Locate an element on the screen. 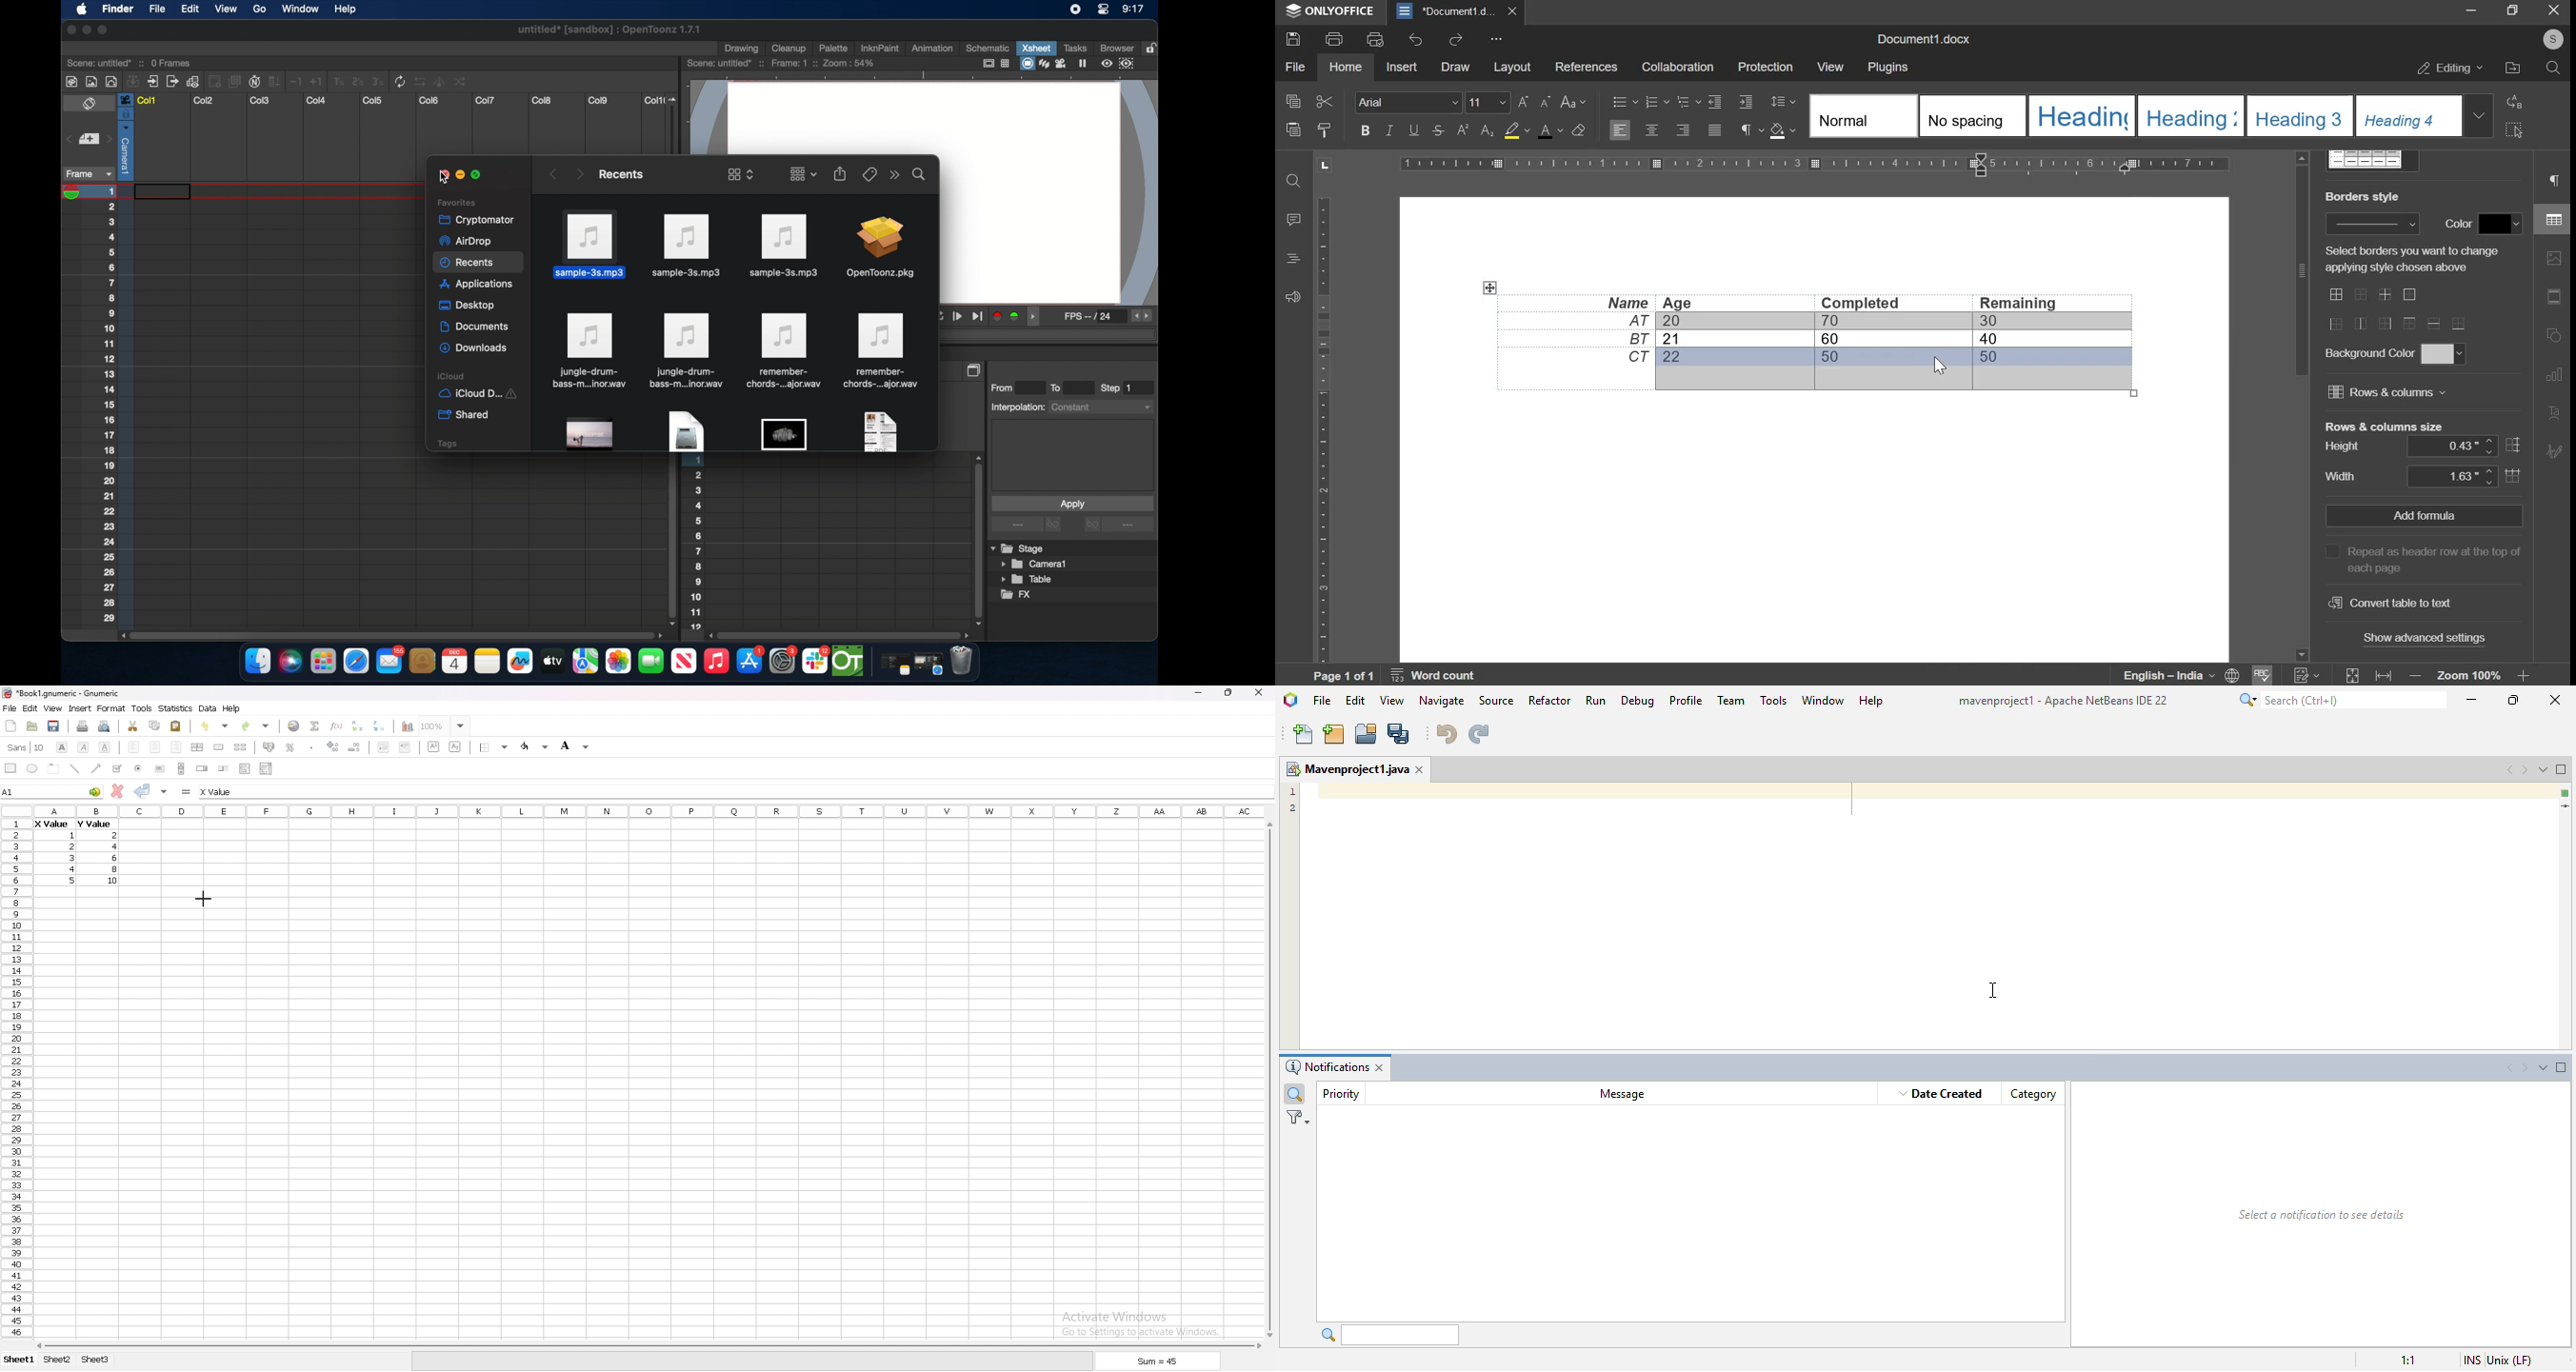 This screenshot has height=1372, width=2576. increase decimals is located at coordinates (334, 747).